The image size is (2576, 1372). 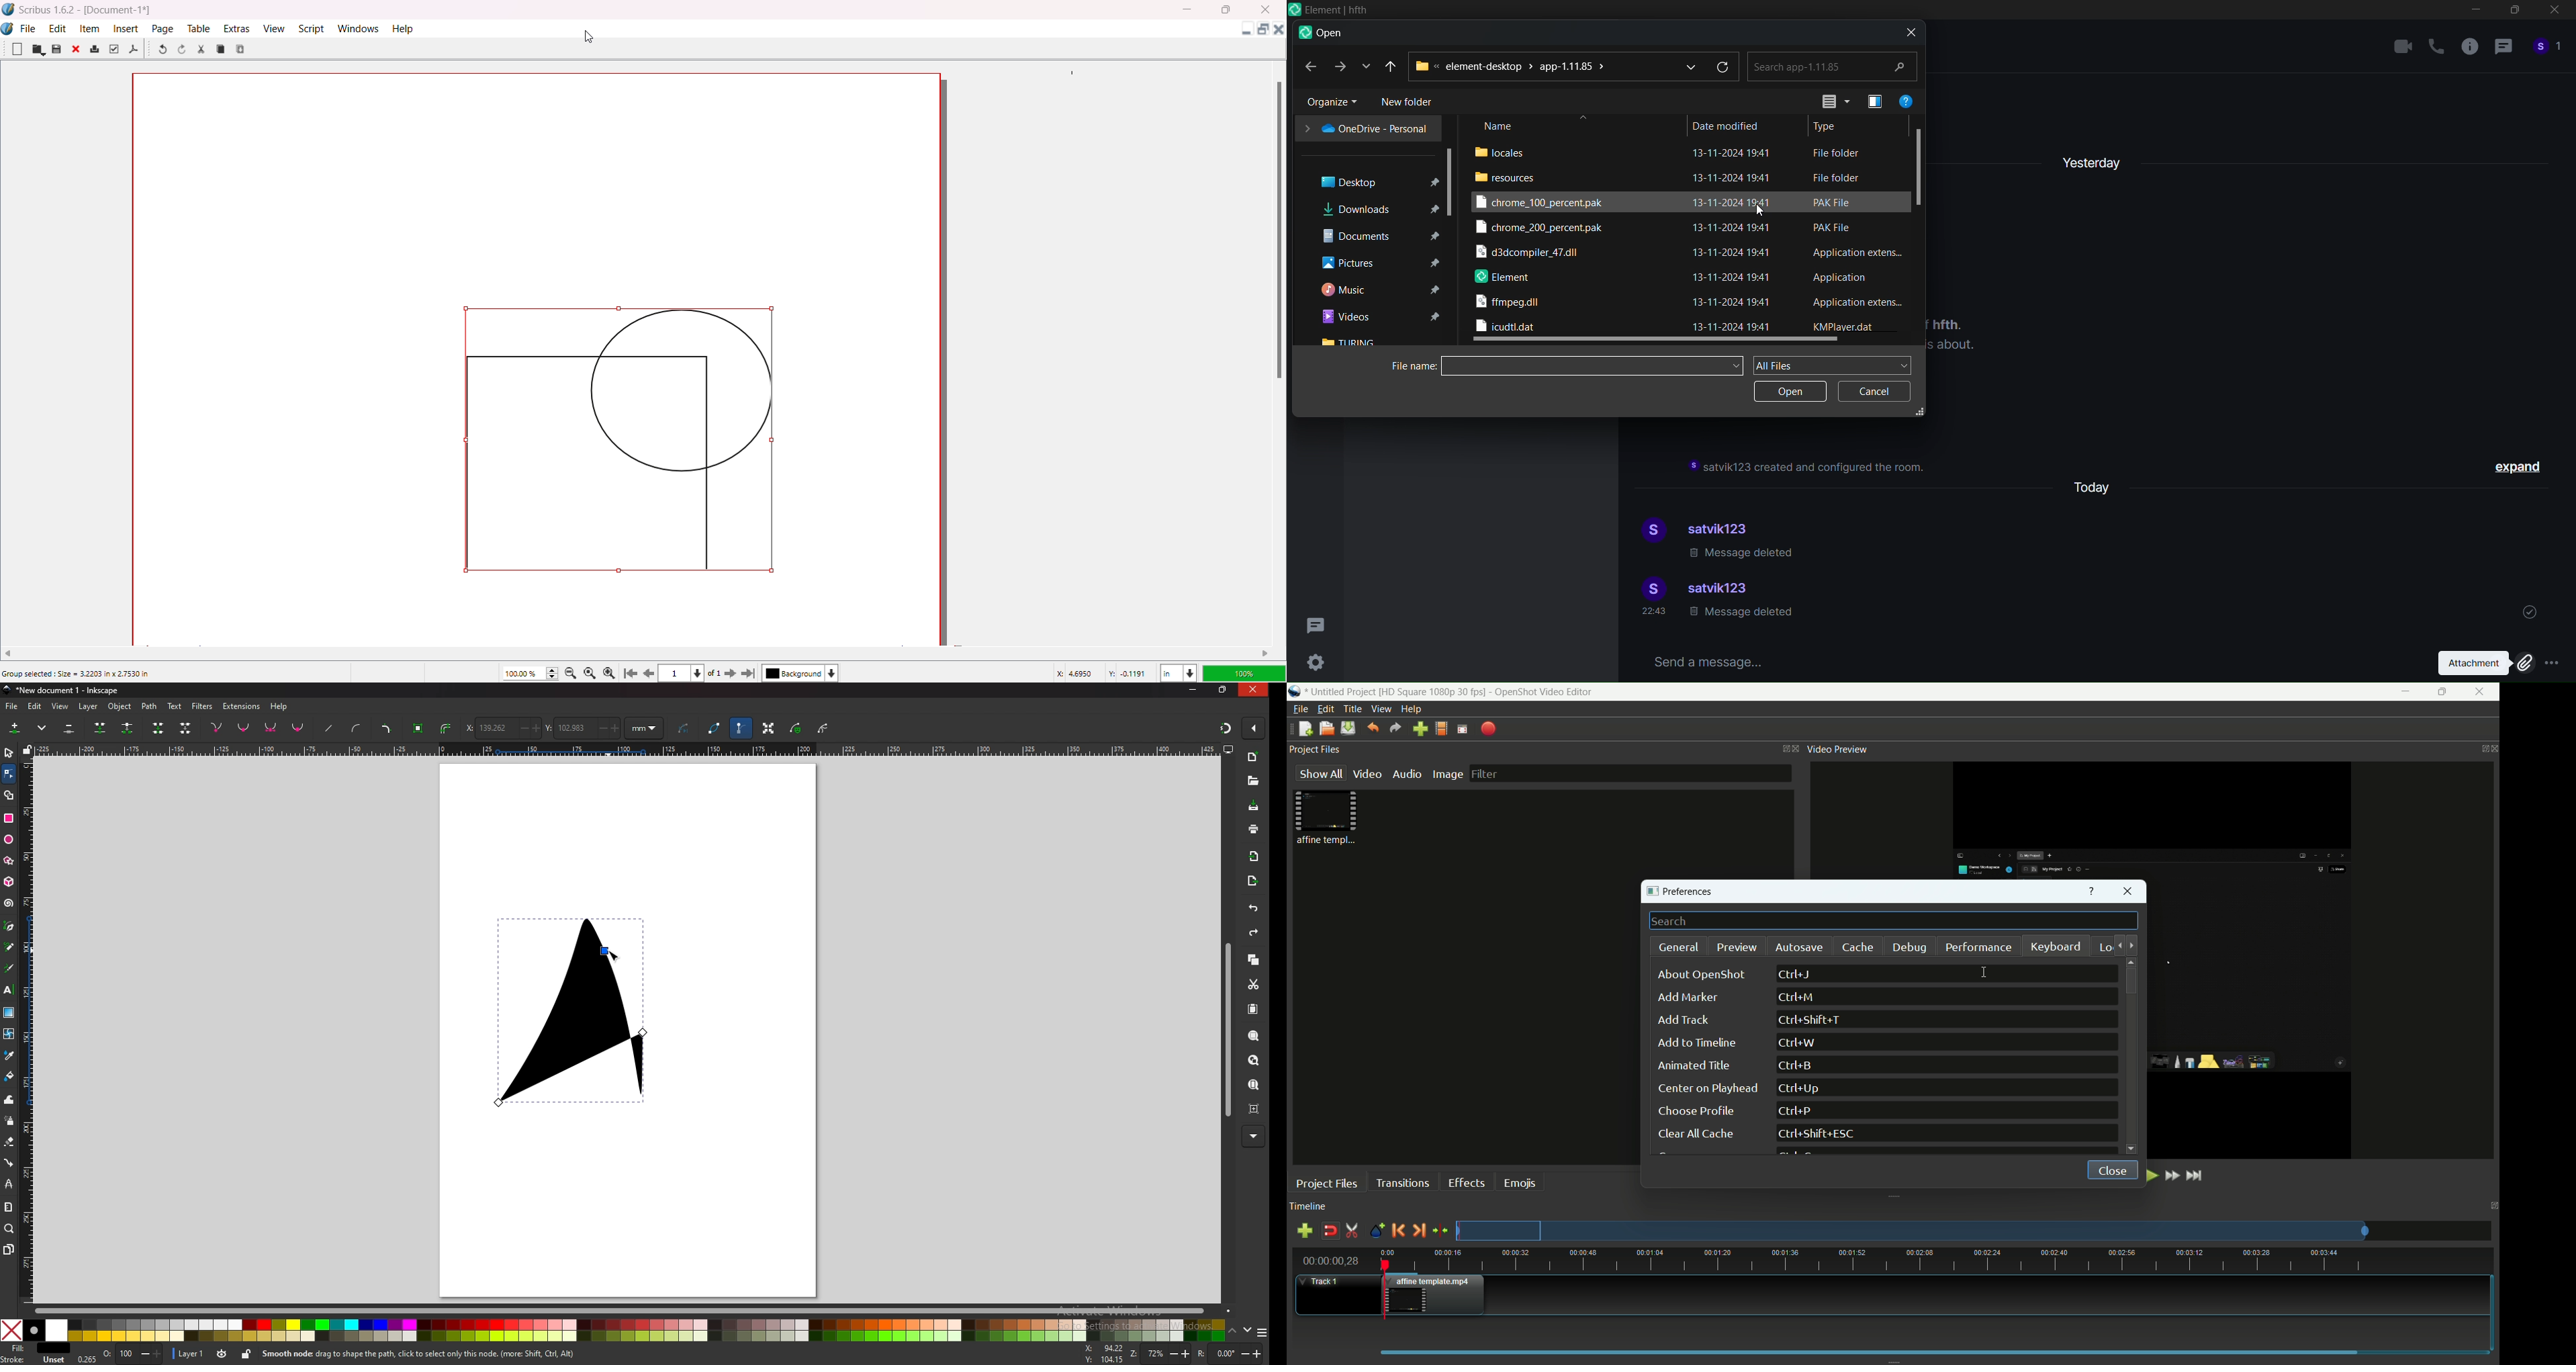 What do you see at coordinates (2553, 664) in the screenshot?
I see `more options` at bounding box center [2553, 664].